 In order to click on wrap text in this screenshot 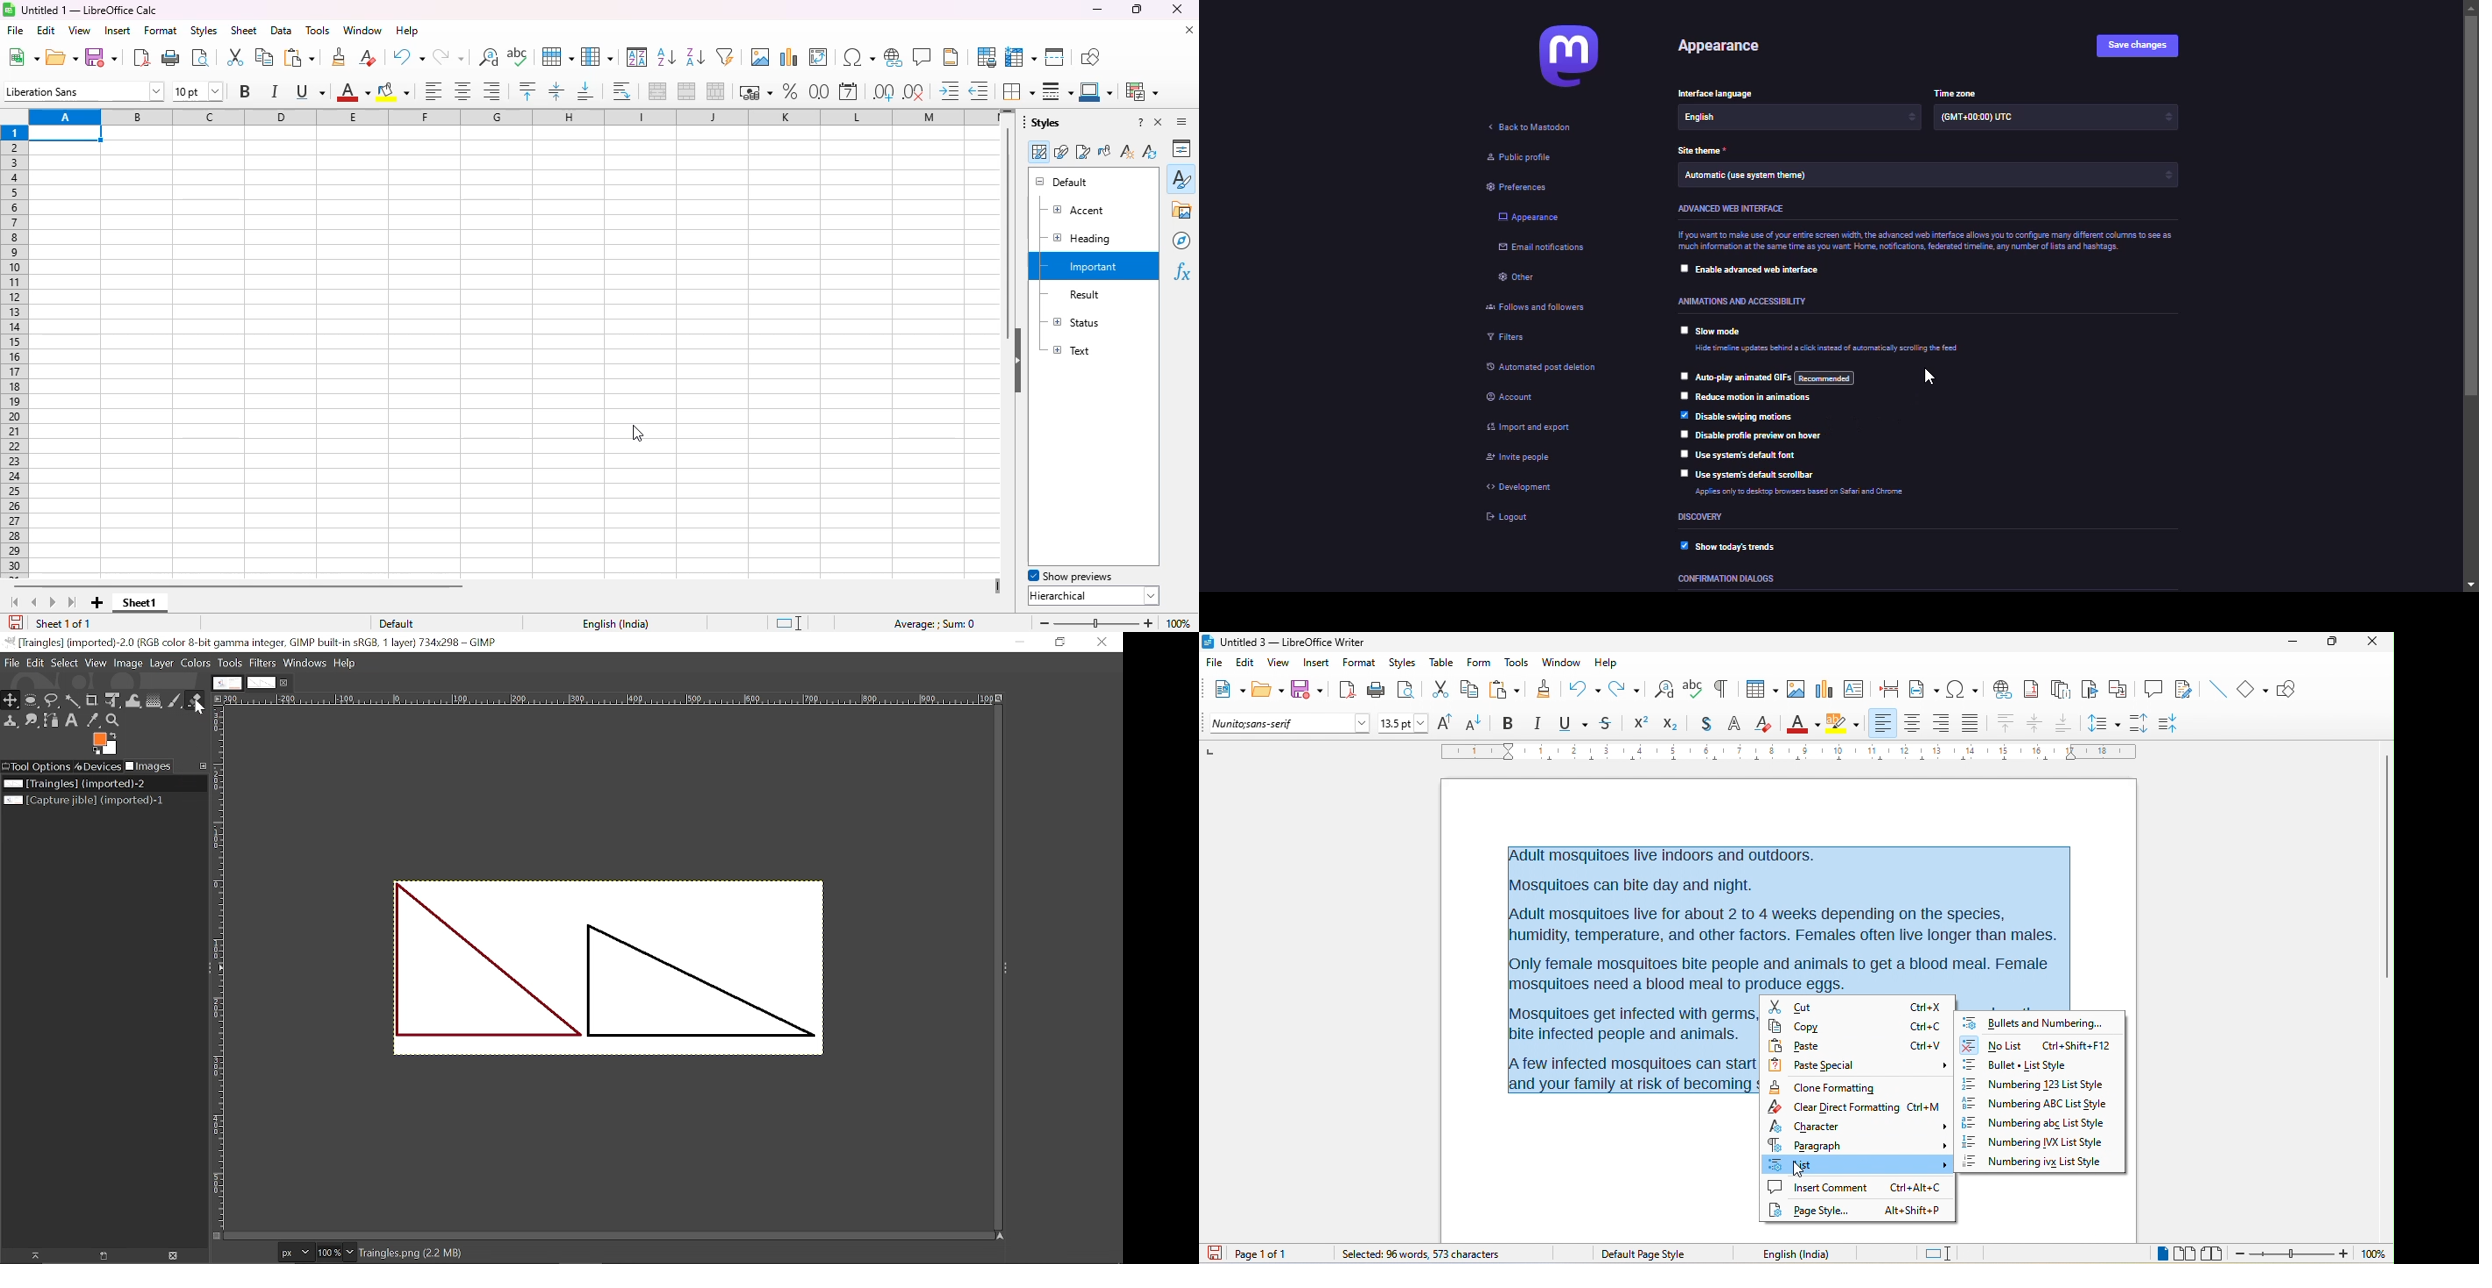, I will do `click(621, 91)`.